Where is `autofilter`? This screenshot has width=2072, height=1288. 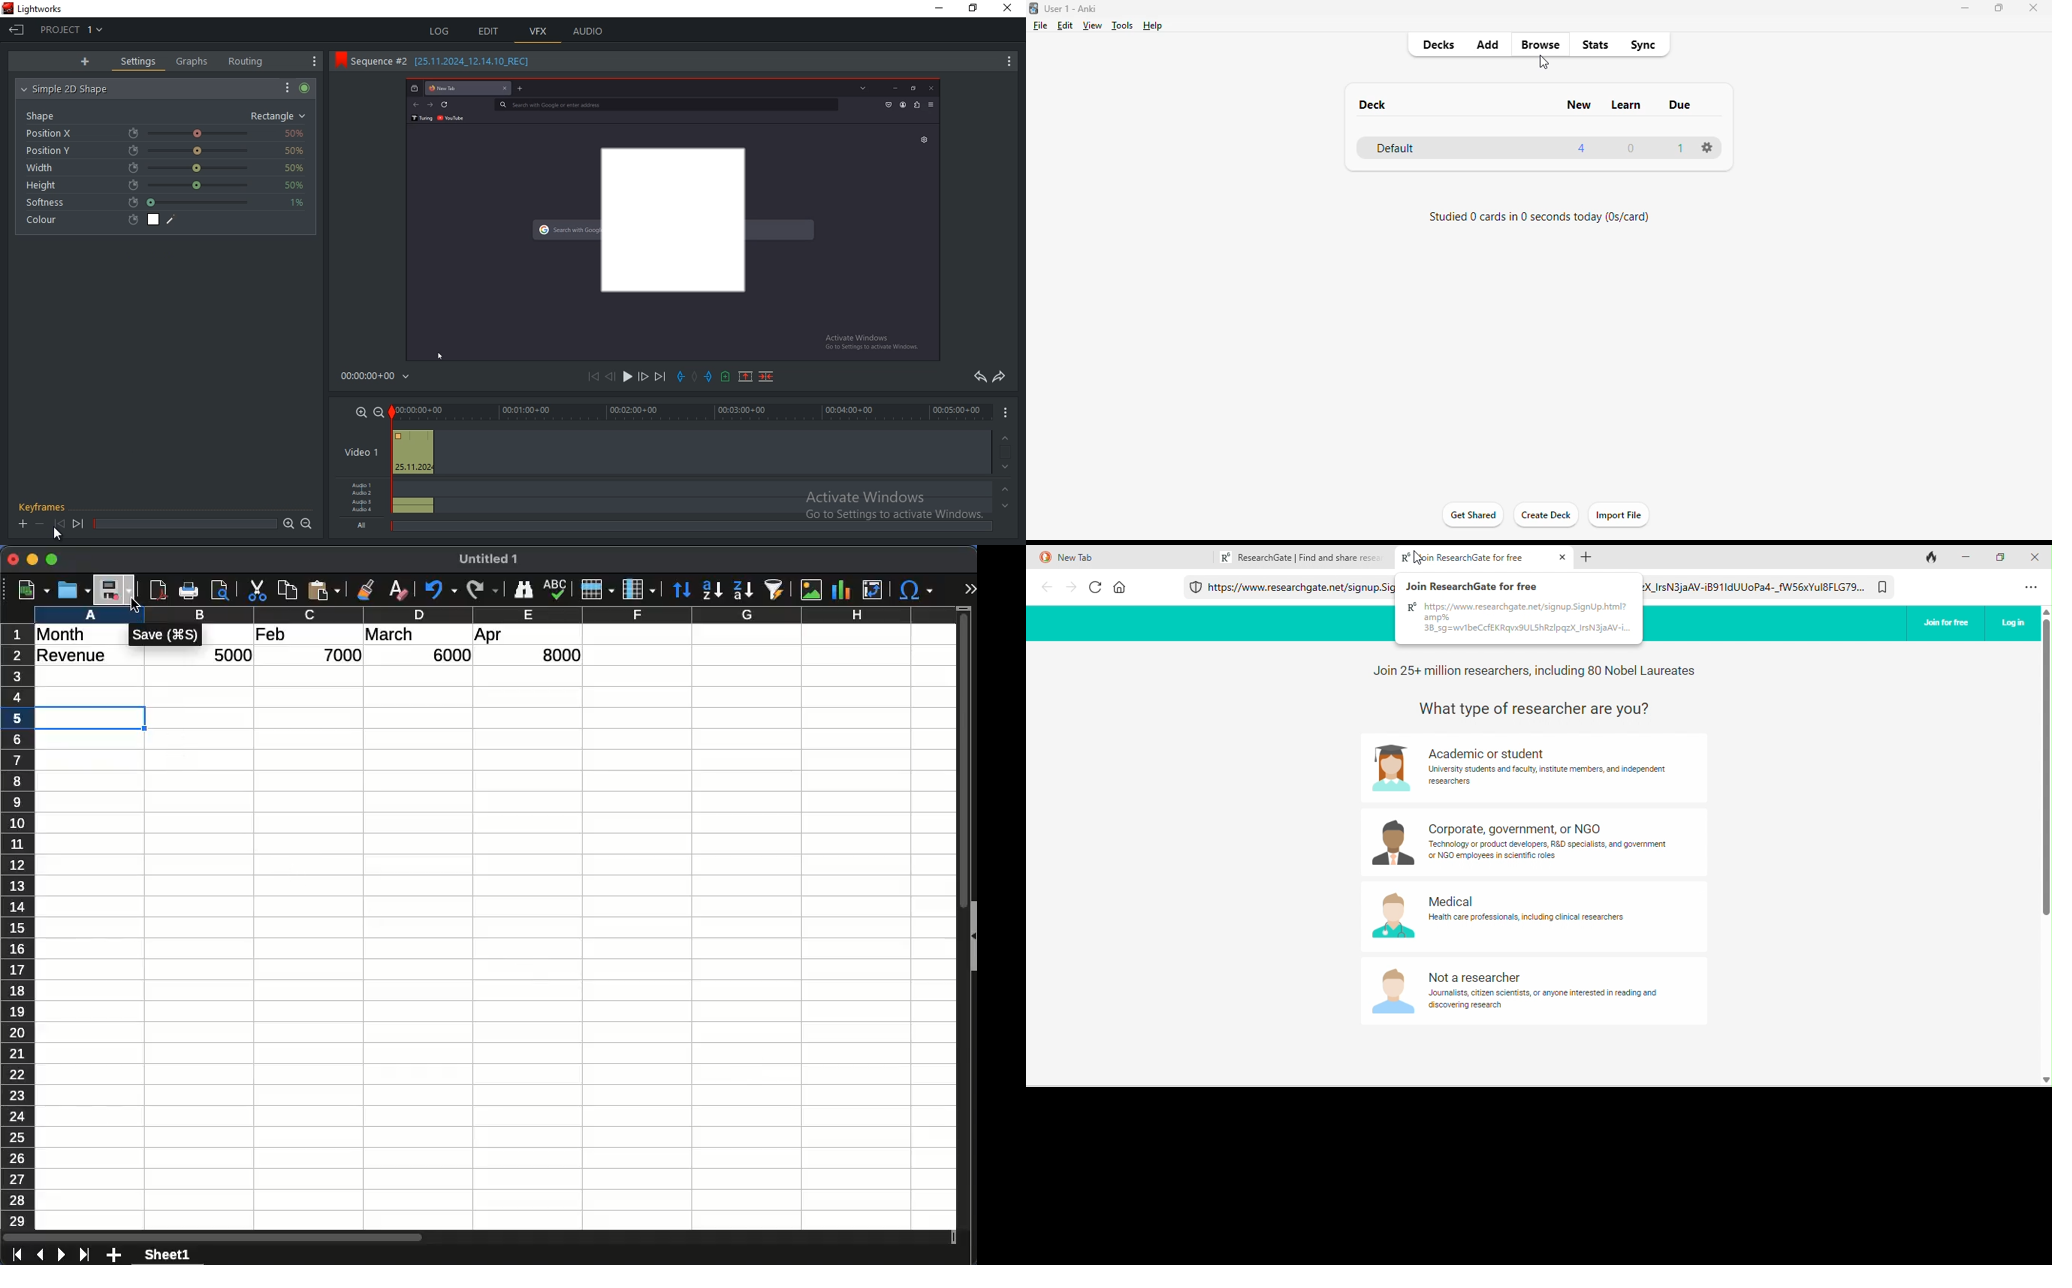
autofilter is located at coordinates (774, 590).